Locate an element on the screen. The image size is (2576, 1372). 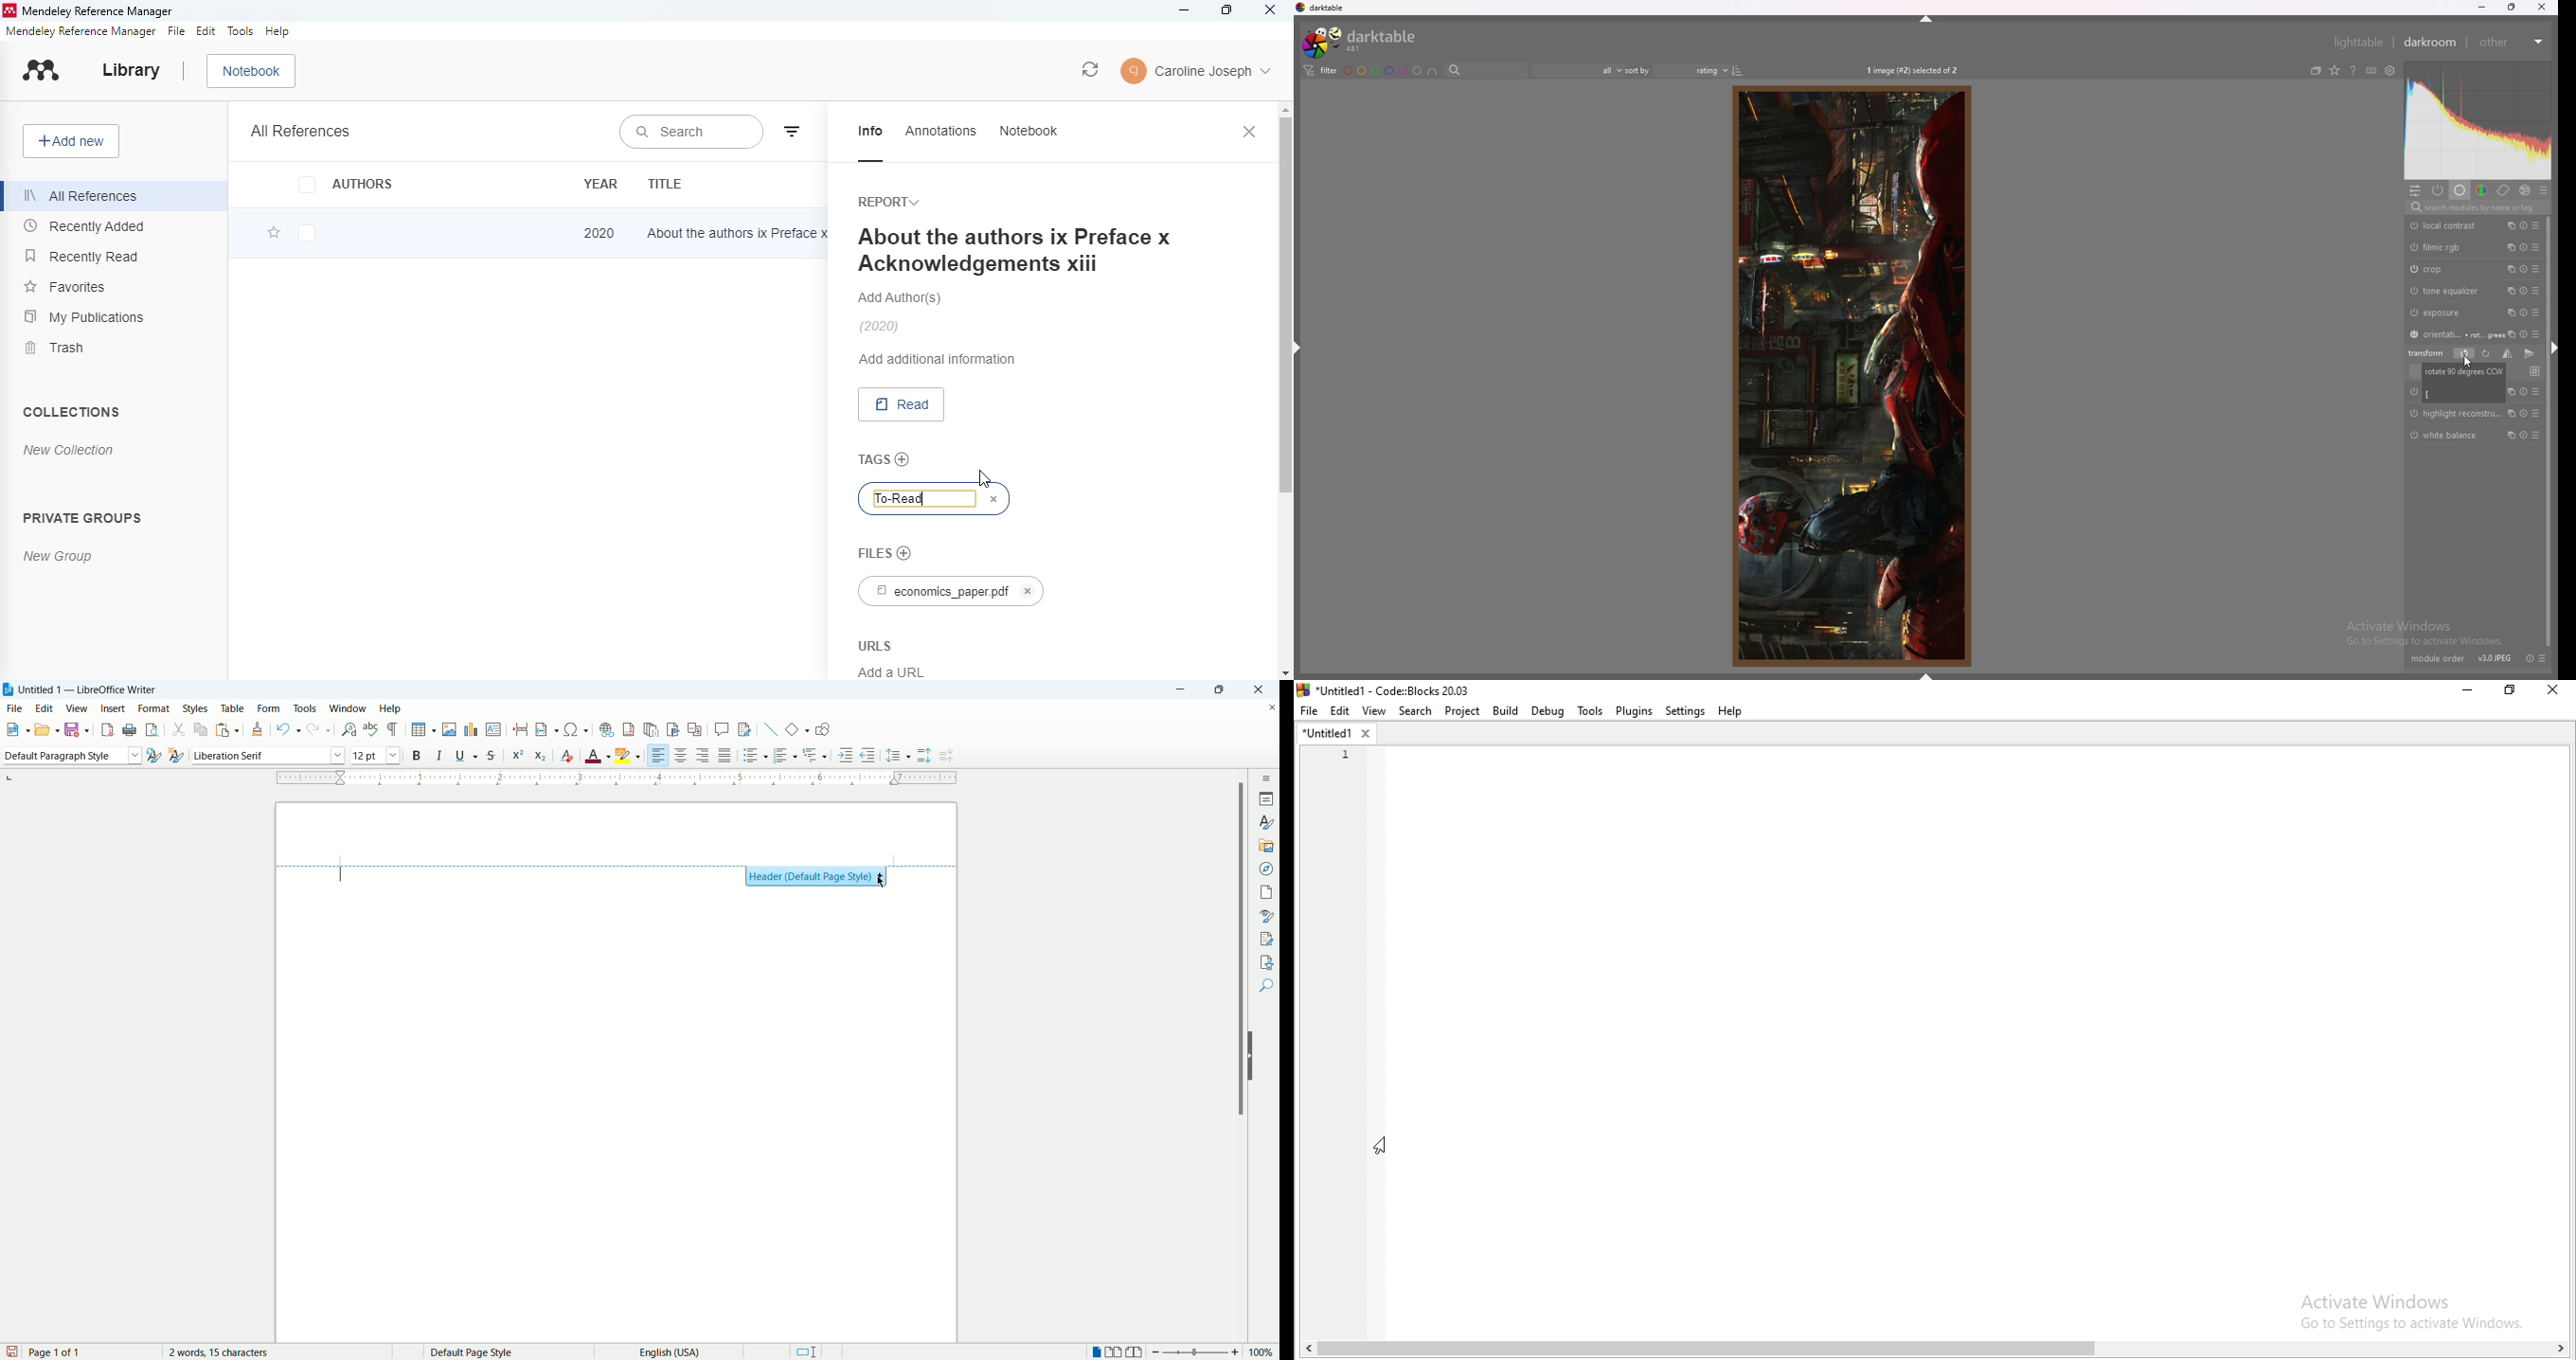
word count is located at coordinates (273, 1352).